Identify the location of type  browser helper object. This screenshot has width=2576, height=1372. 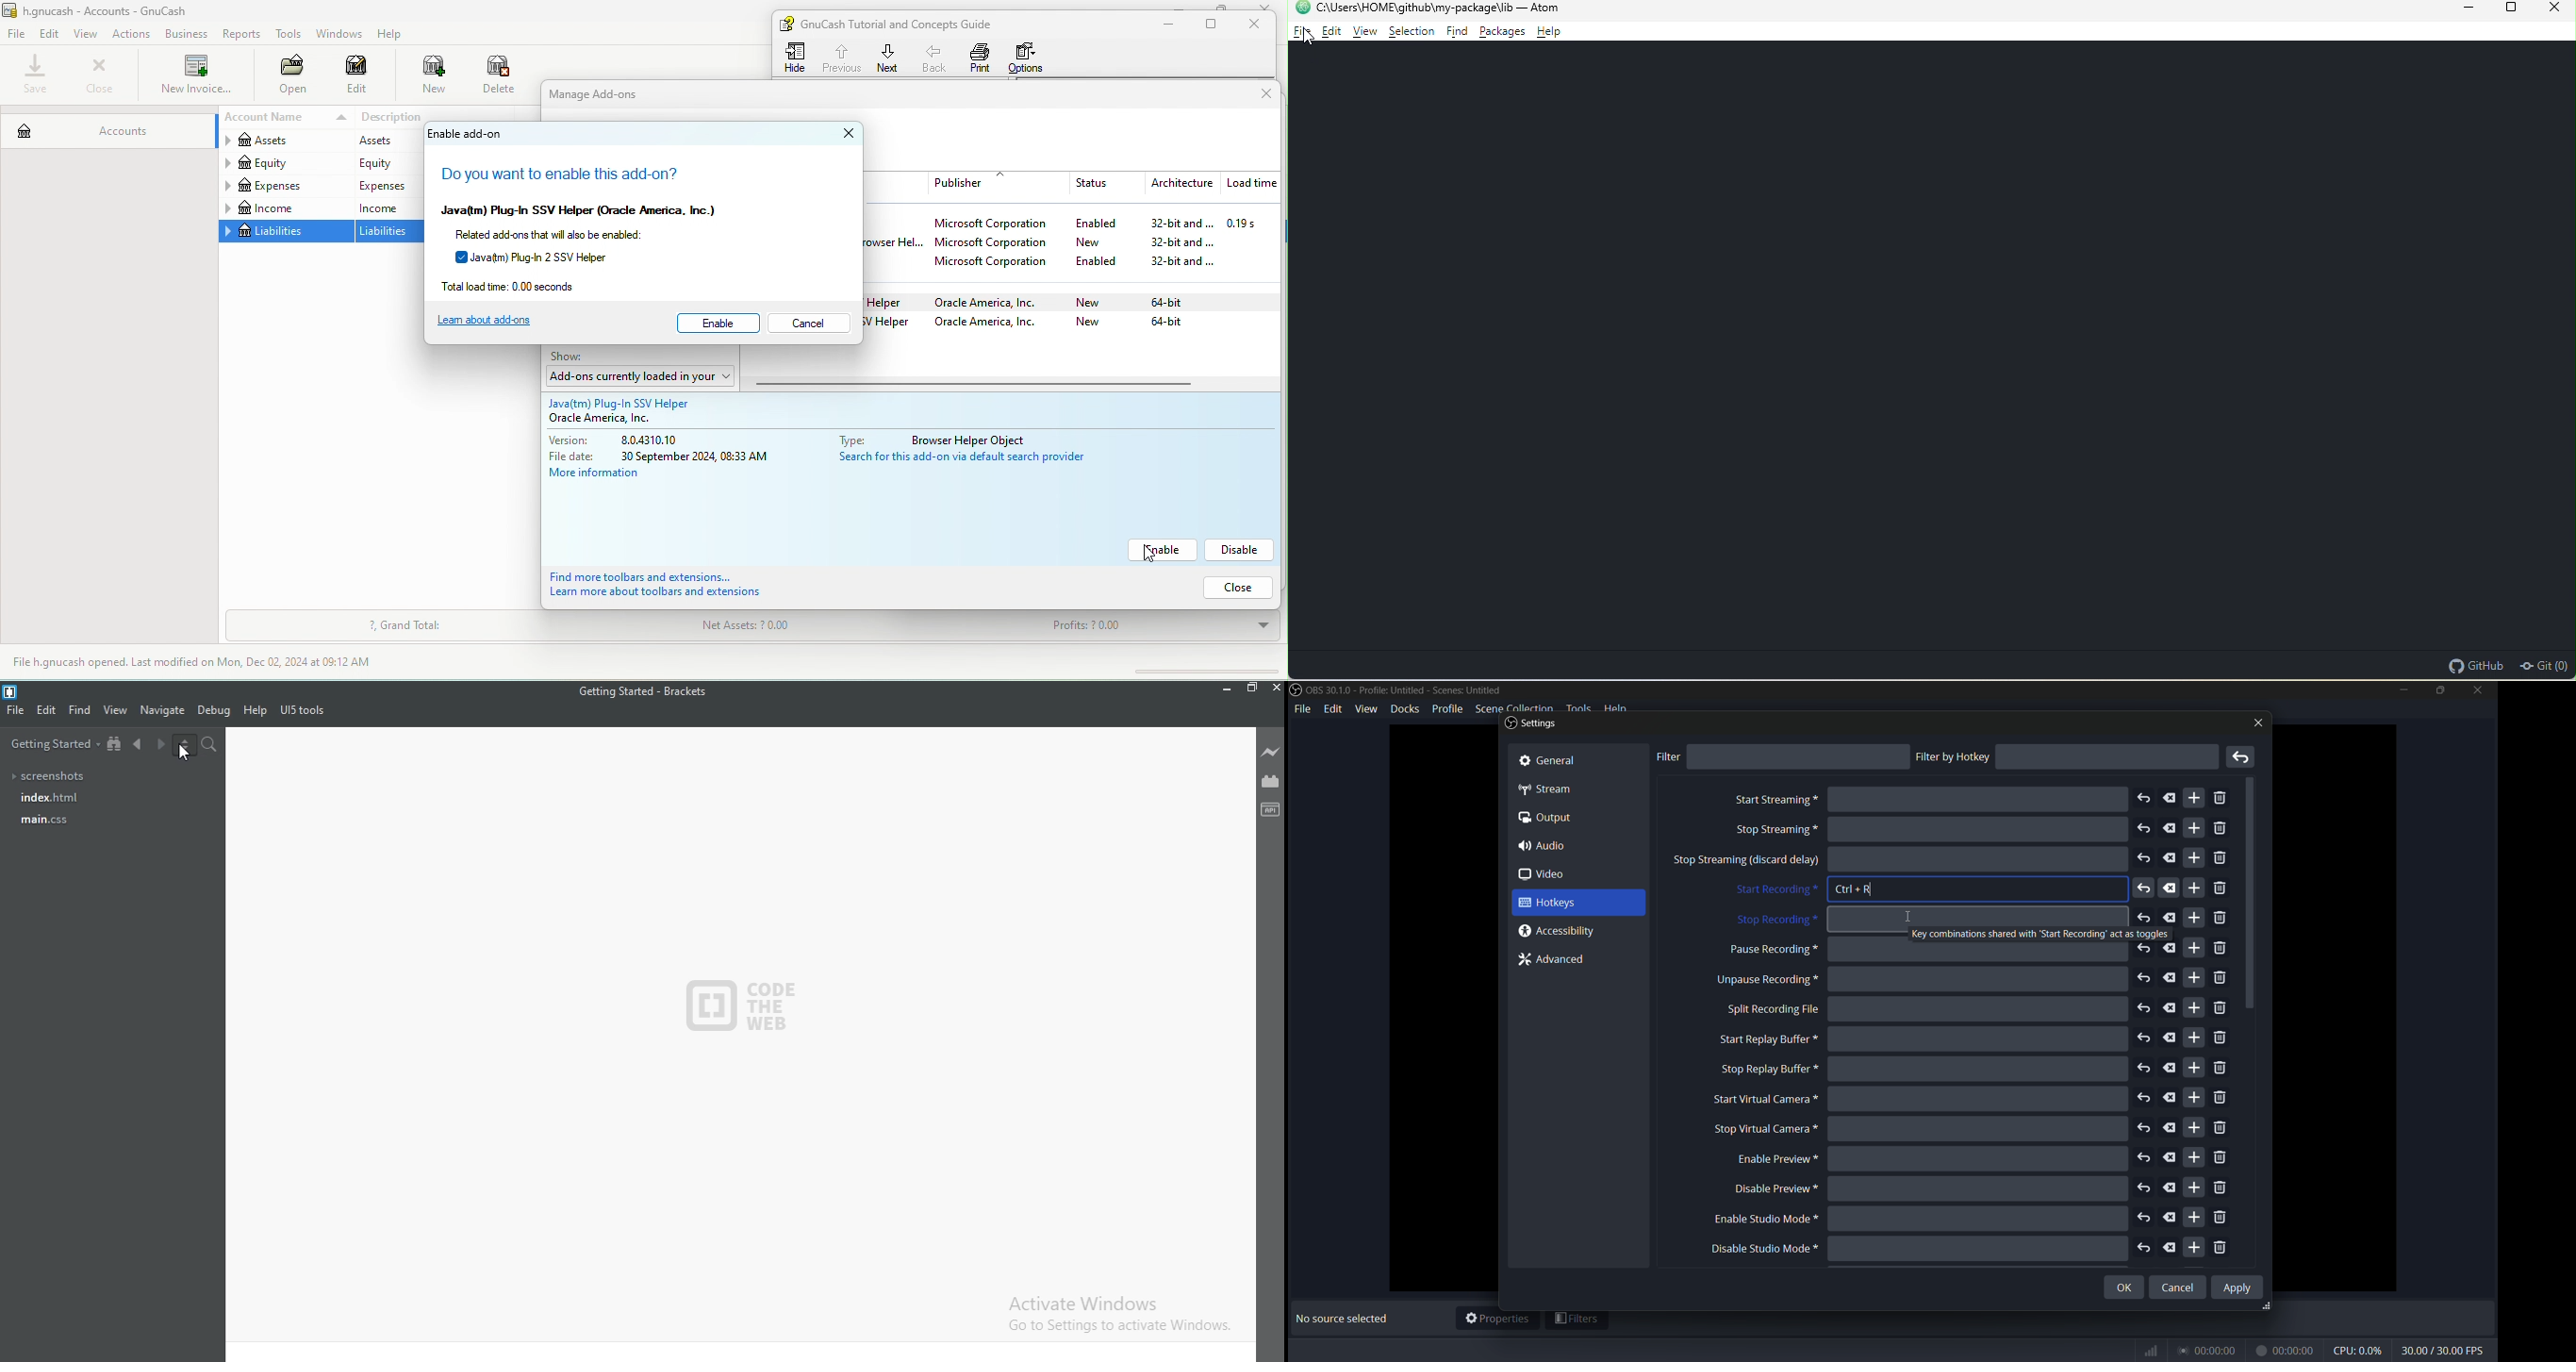
(945, 438).